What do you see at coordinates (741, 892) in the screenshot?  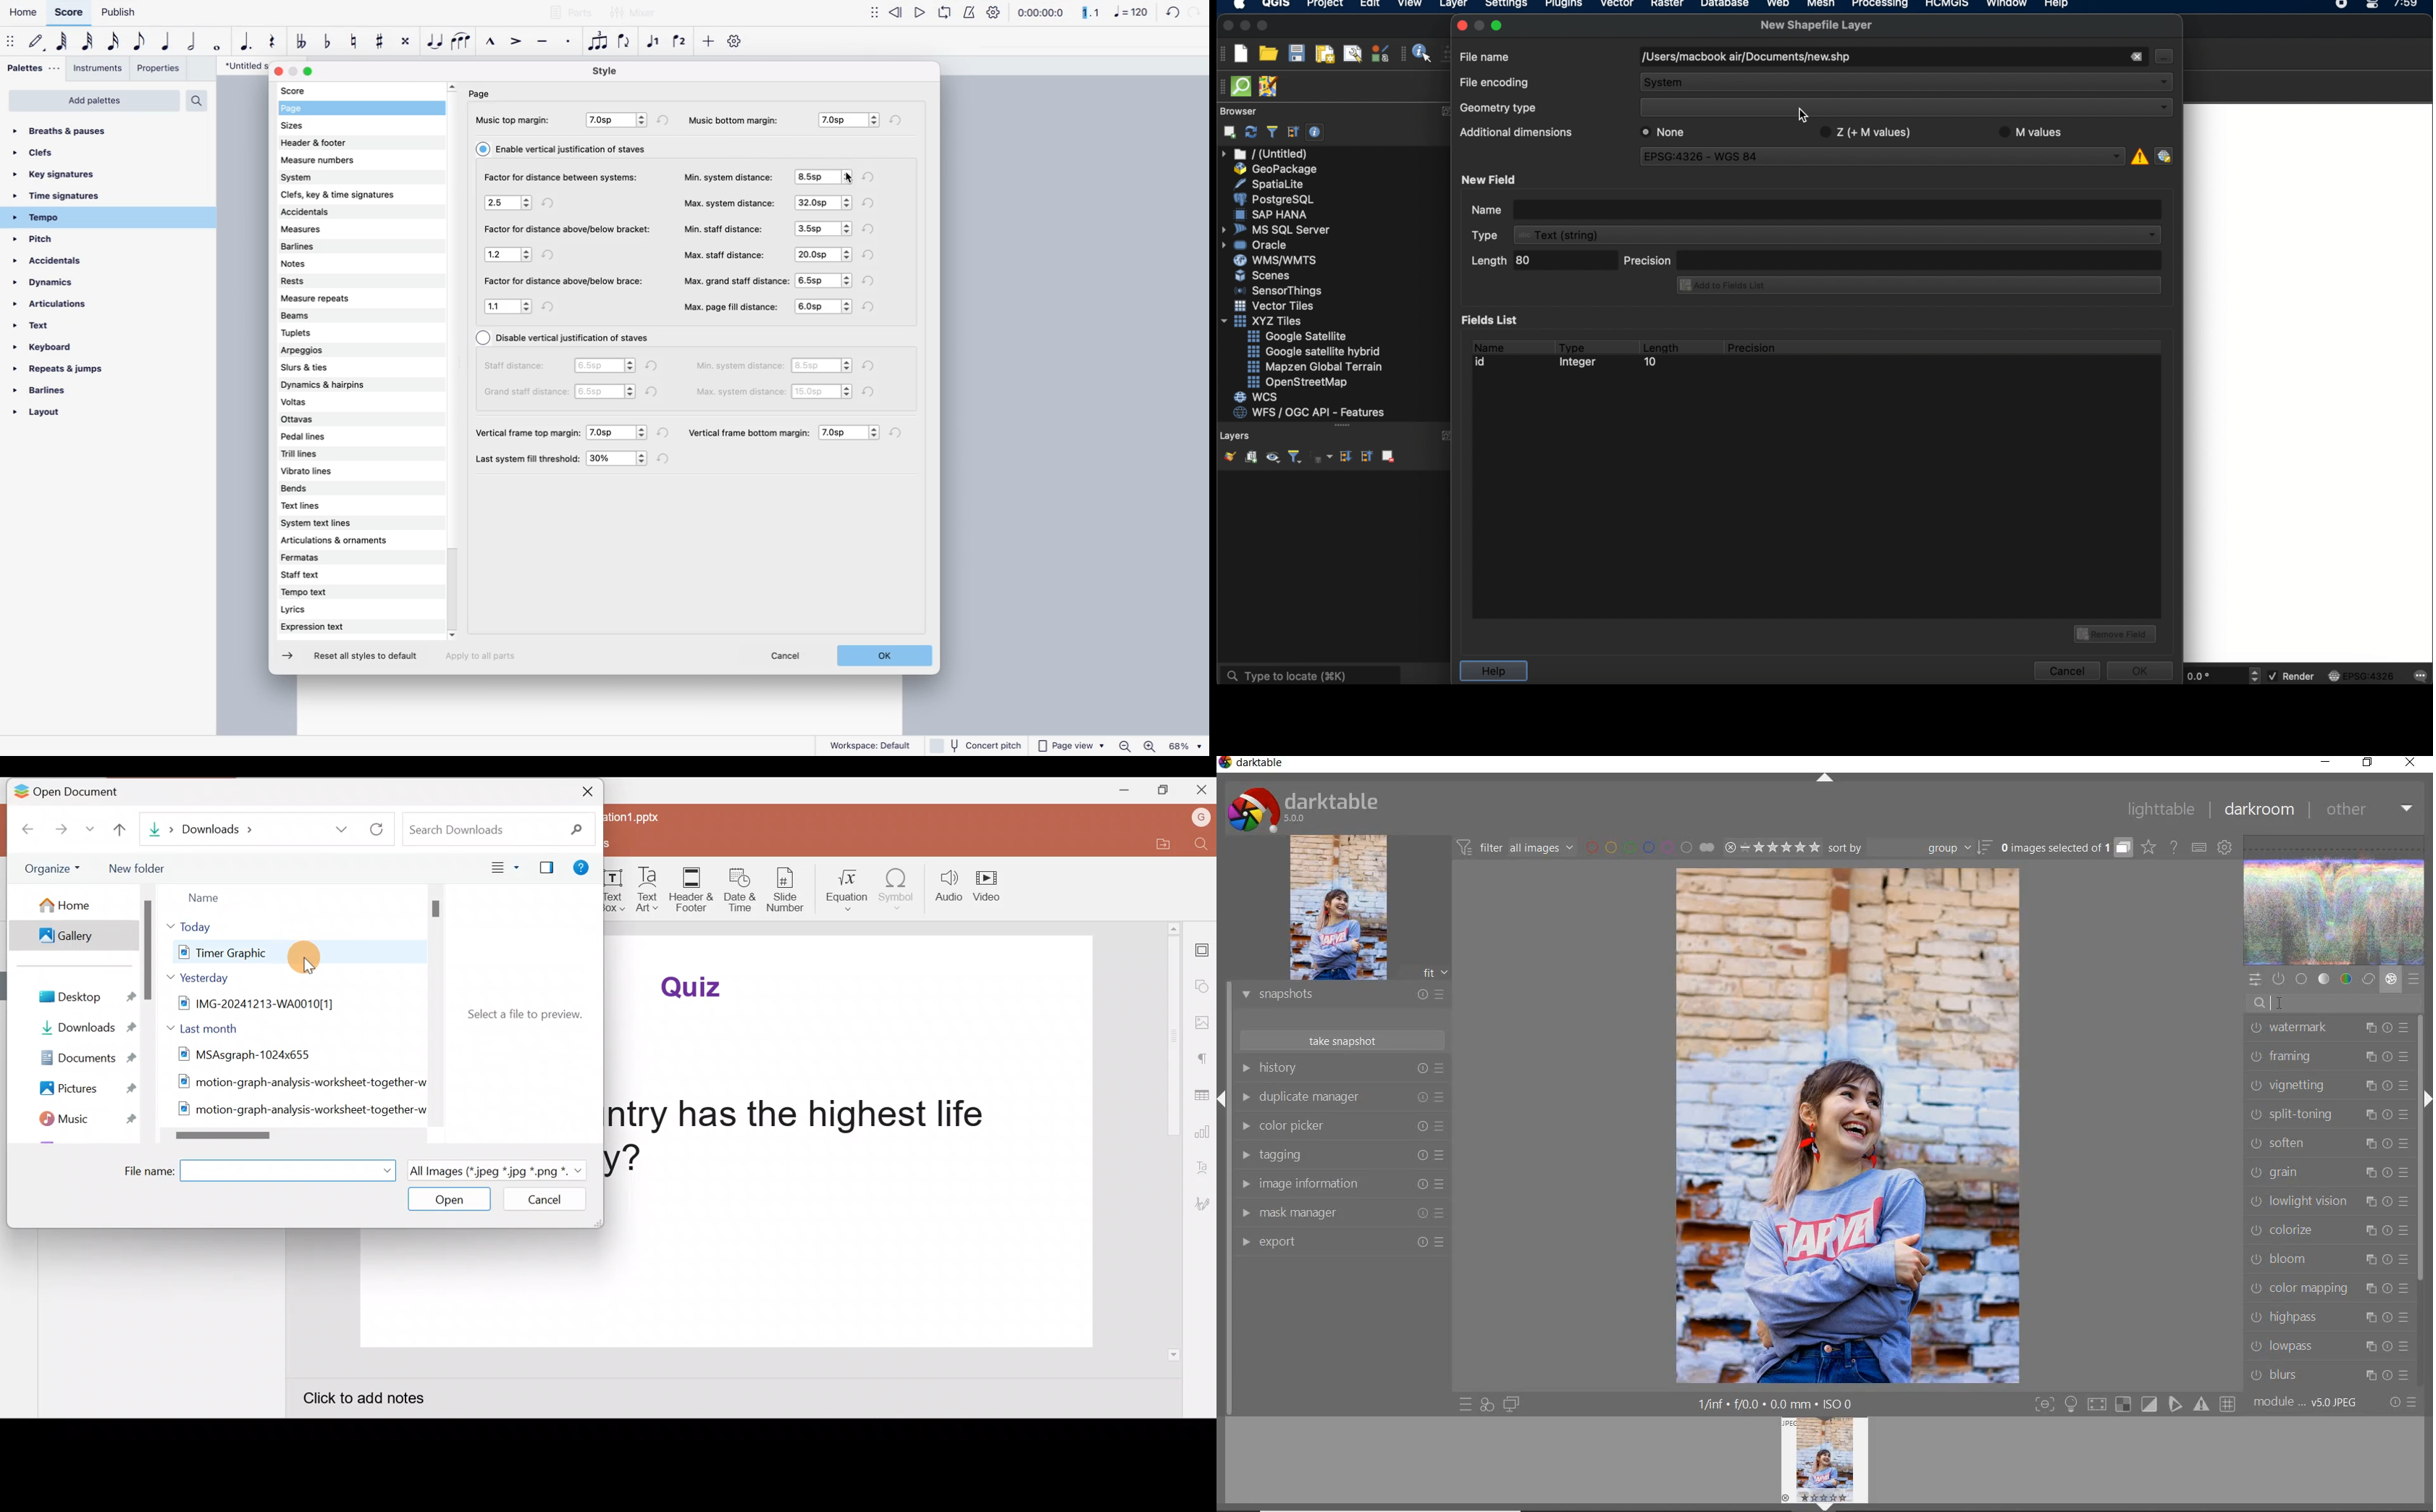 I see `Date & time` at bounding box center [741, 892].